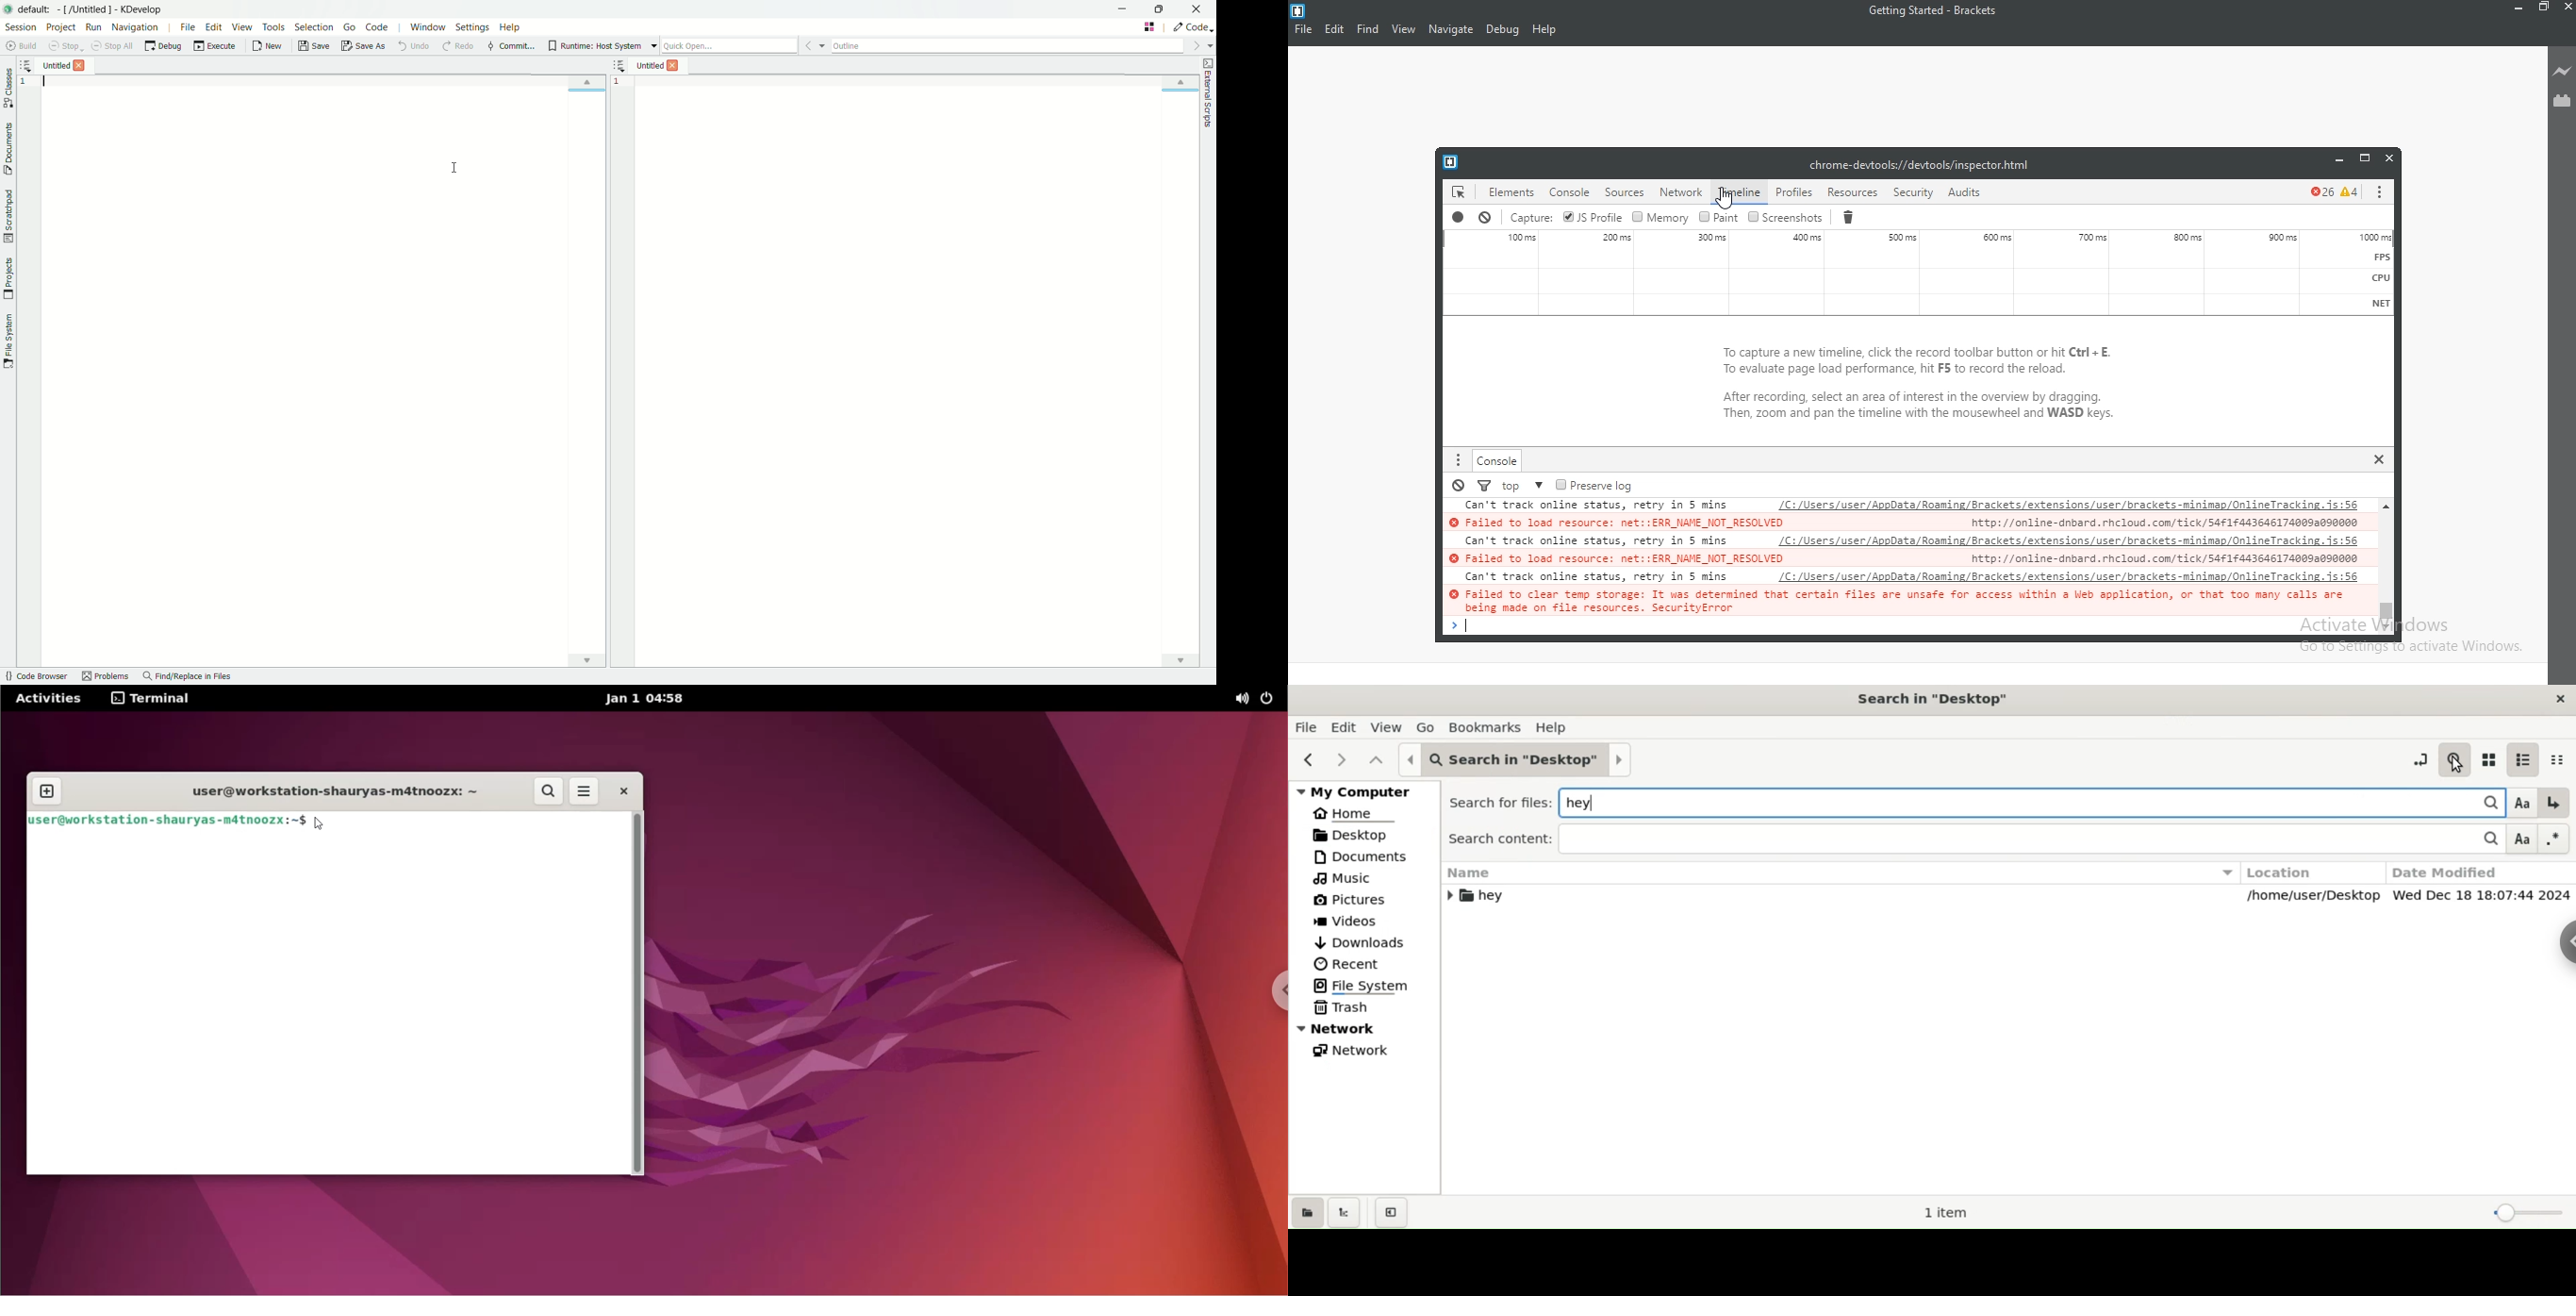  What do you see at coordinates (327, 1005) in the screenshot?
I see `command input box` at bounding box center [327, 1005].